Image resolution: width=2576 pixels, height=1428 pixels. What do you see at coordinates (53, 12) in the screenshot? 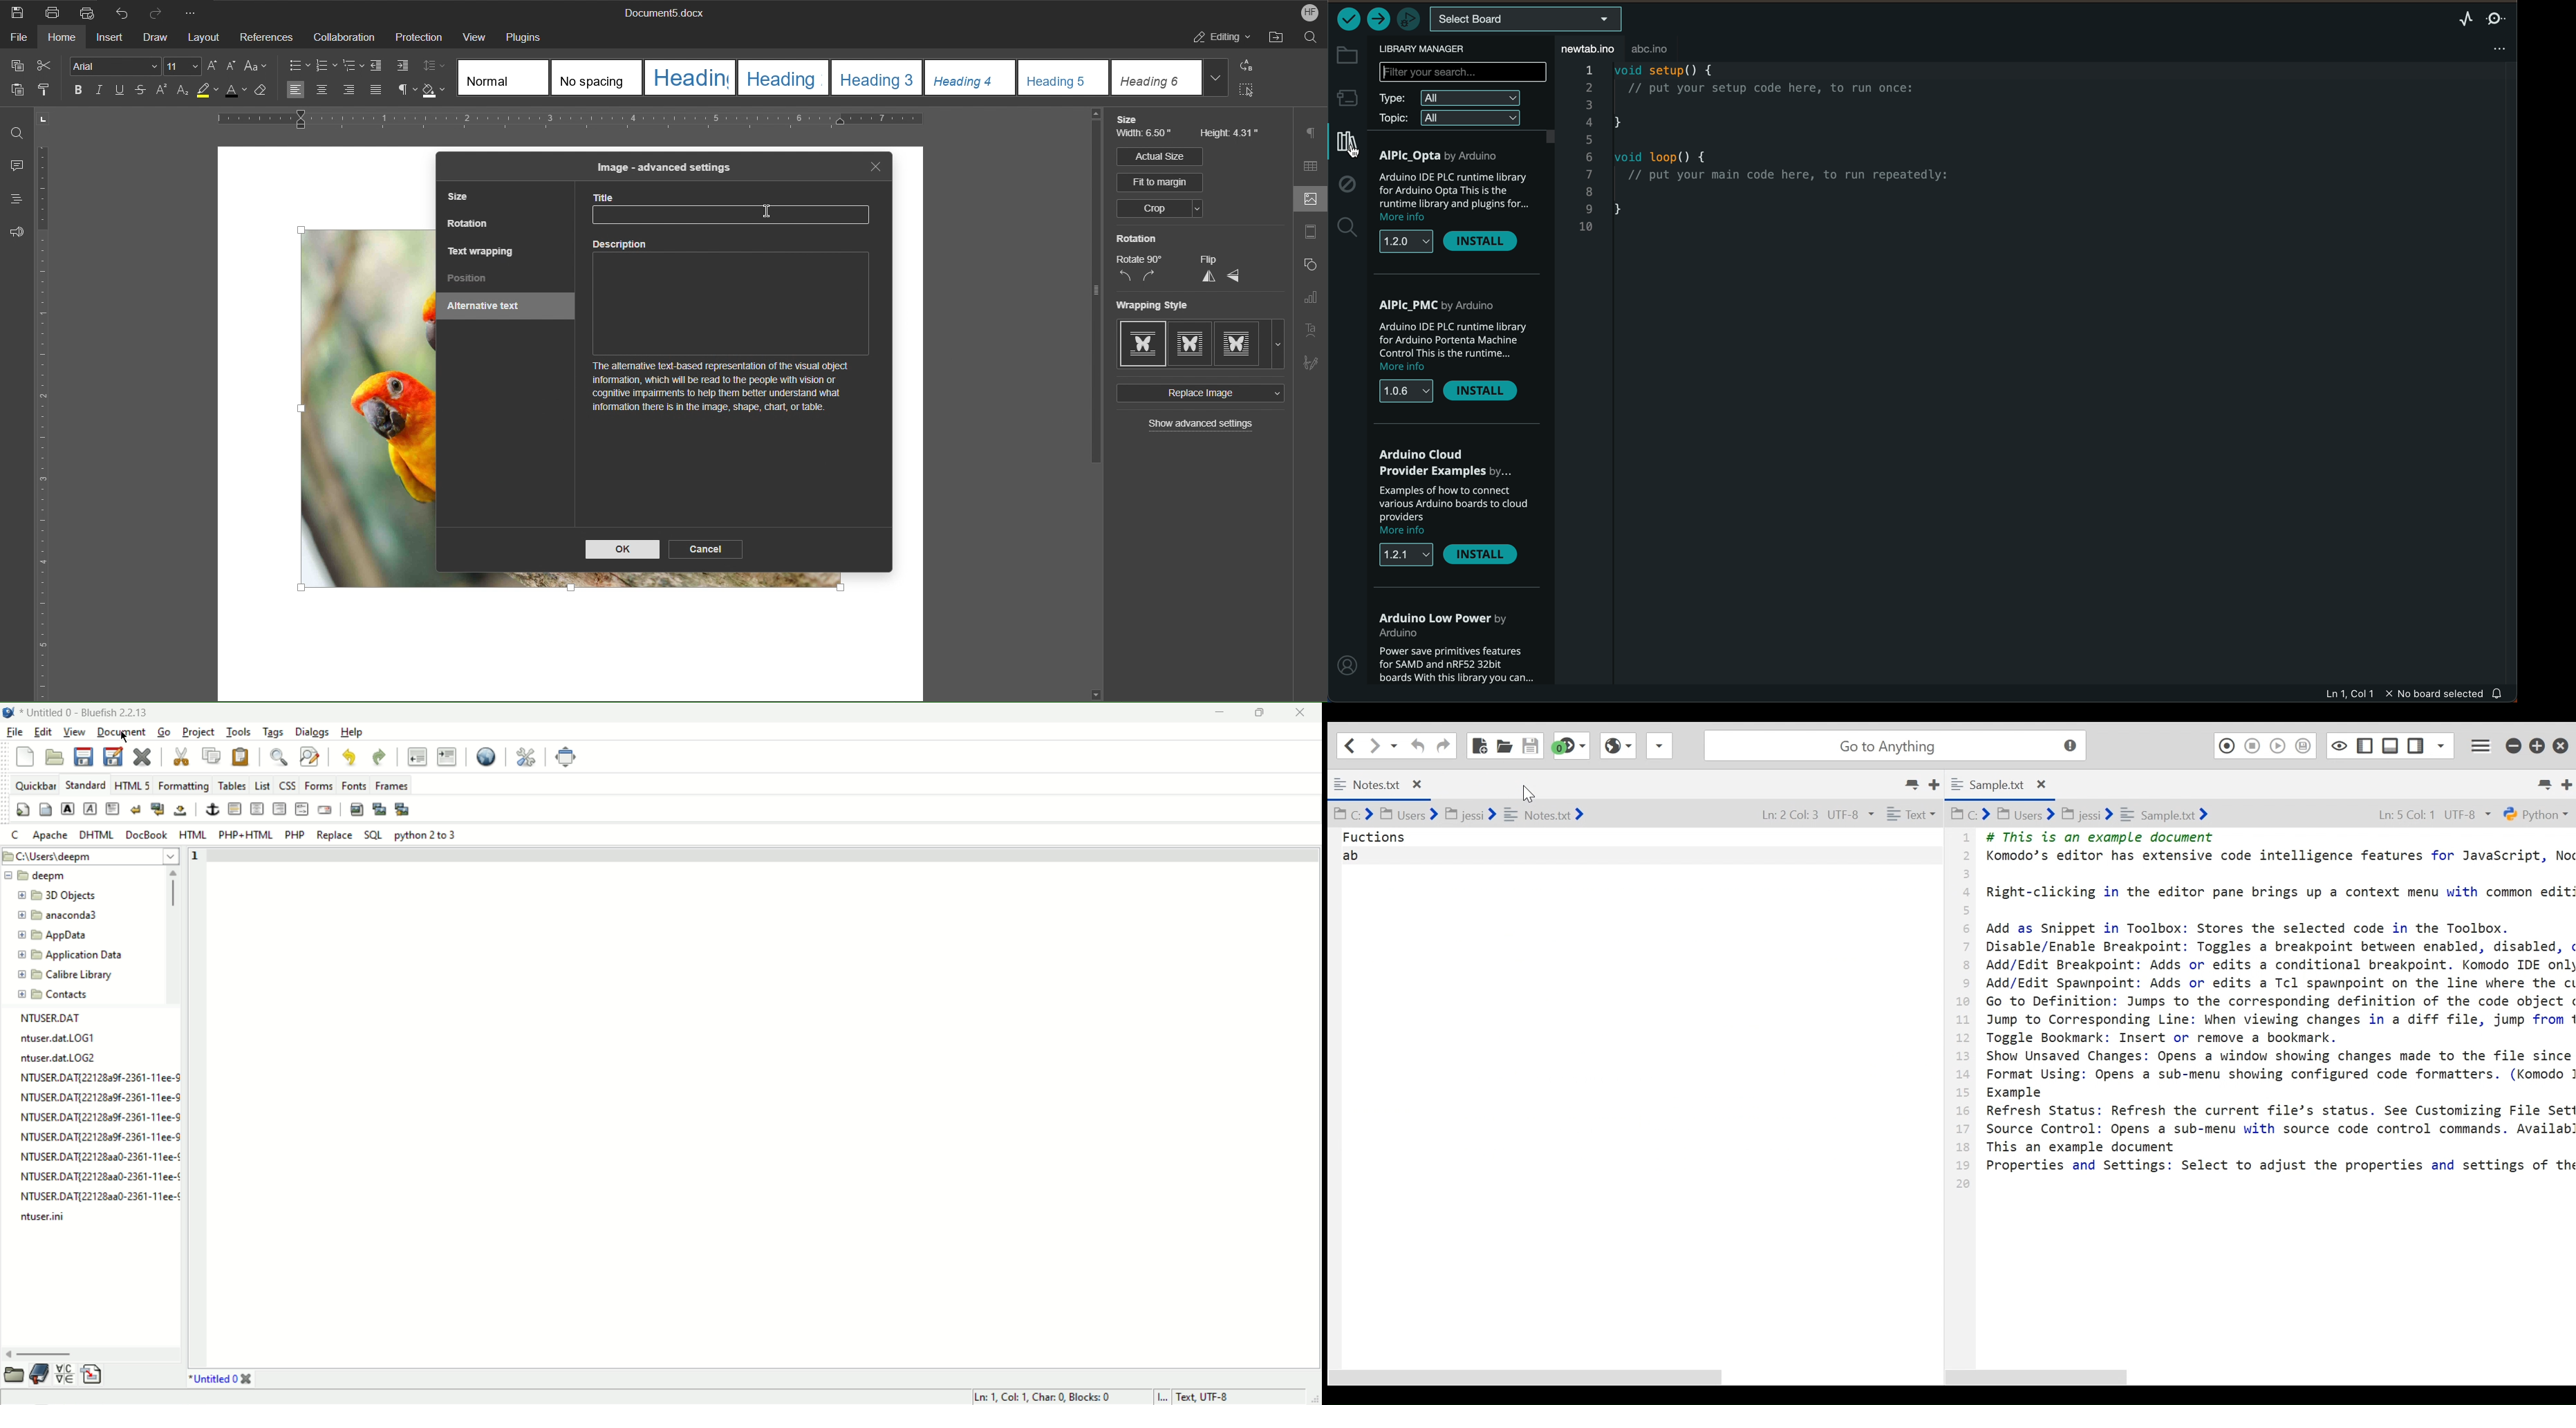
I see `Print` at bounding box center [53, 12].